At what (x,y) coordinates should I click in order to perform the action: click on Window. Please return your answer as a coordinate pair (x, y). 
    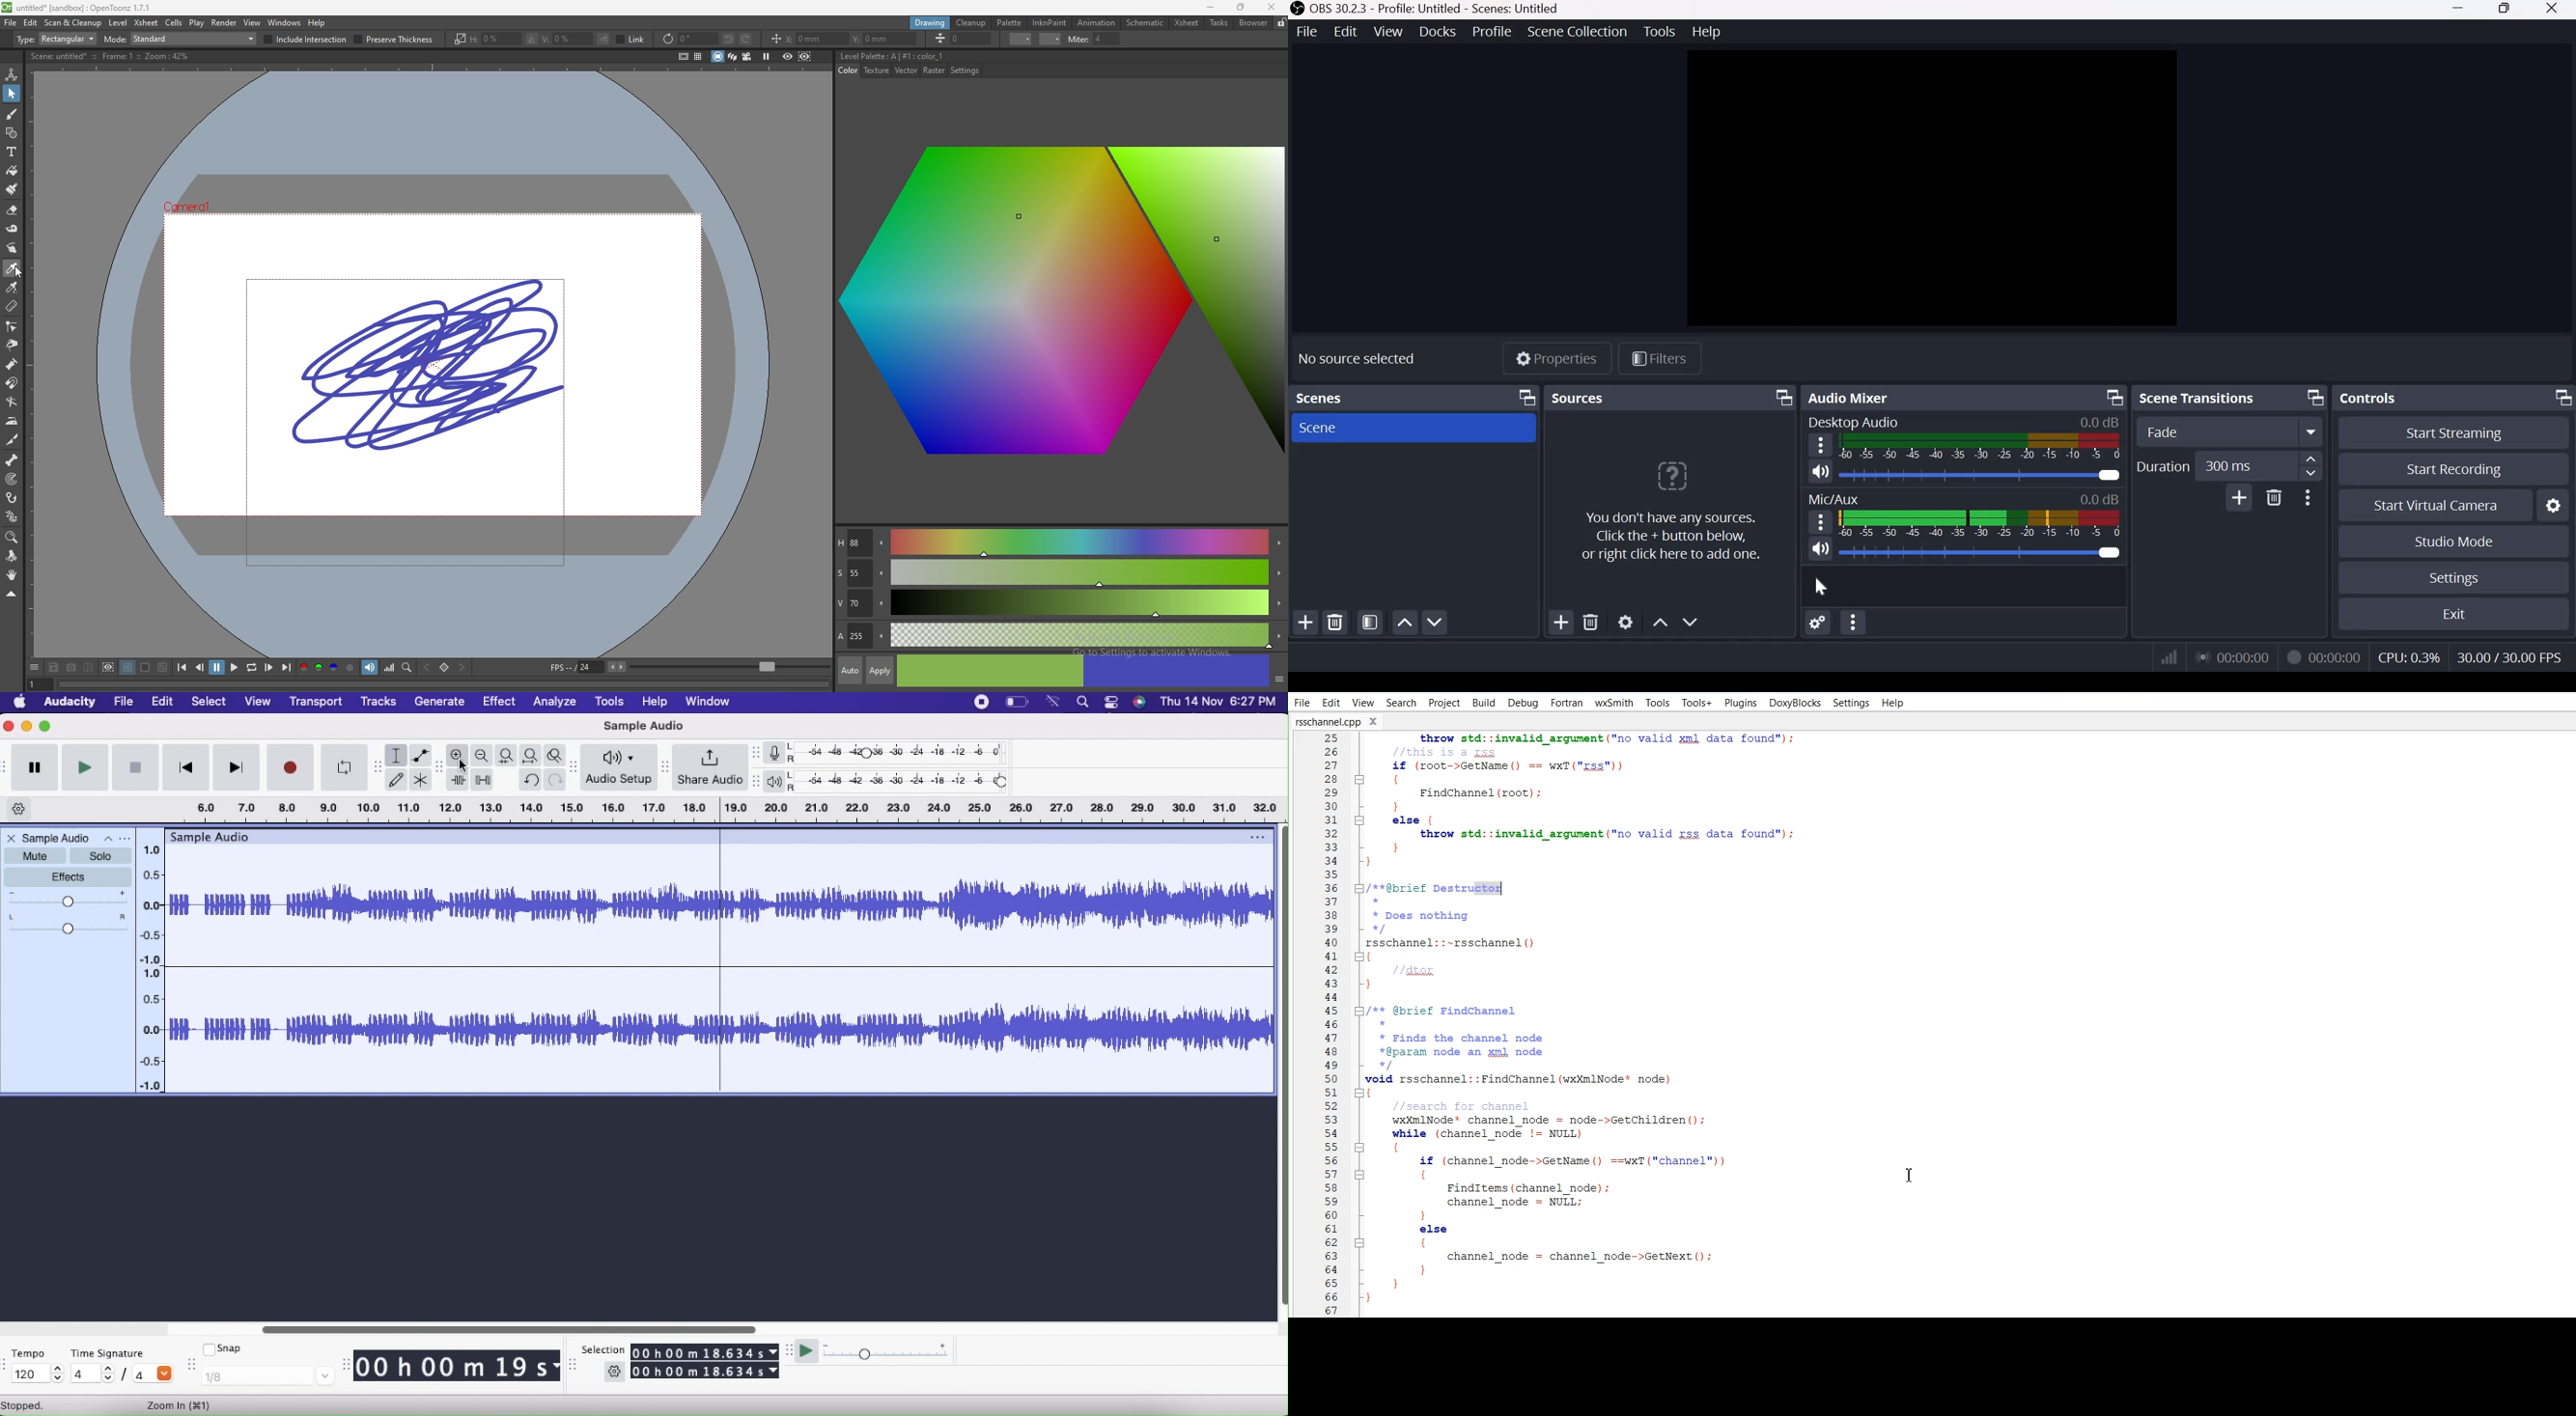
    Looking at the image, I should click on (708, 702).